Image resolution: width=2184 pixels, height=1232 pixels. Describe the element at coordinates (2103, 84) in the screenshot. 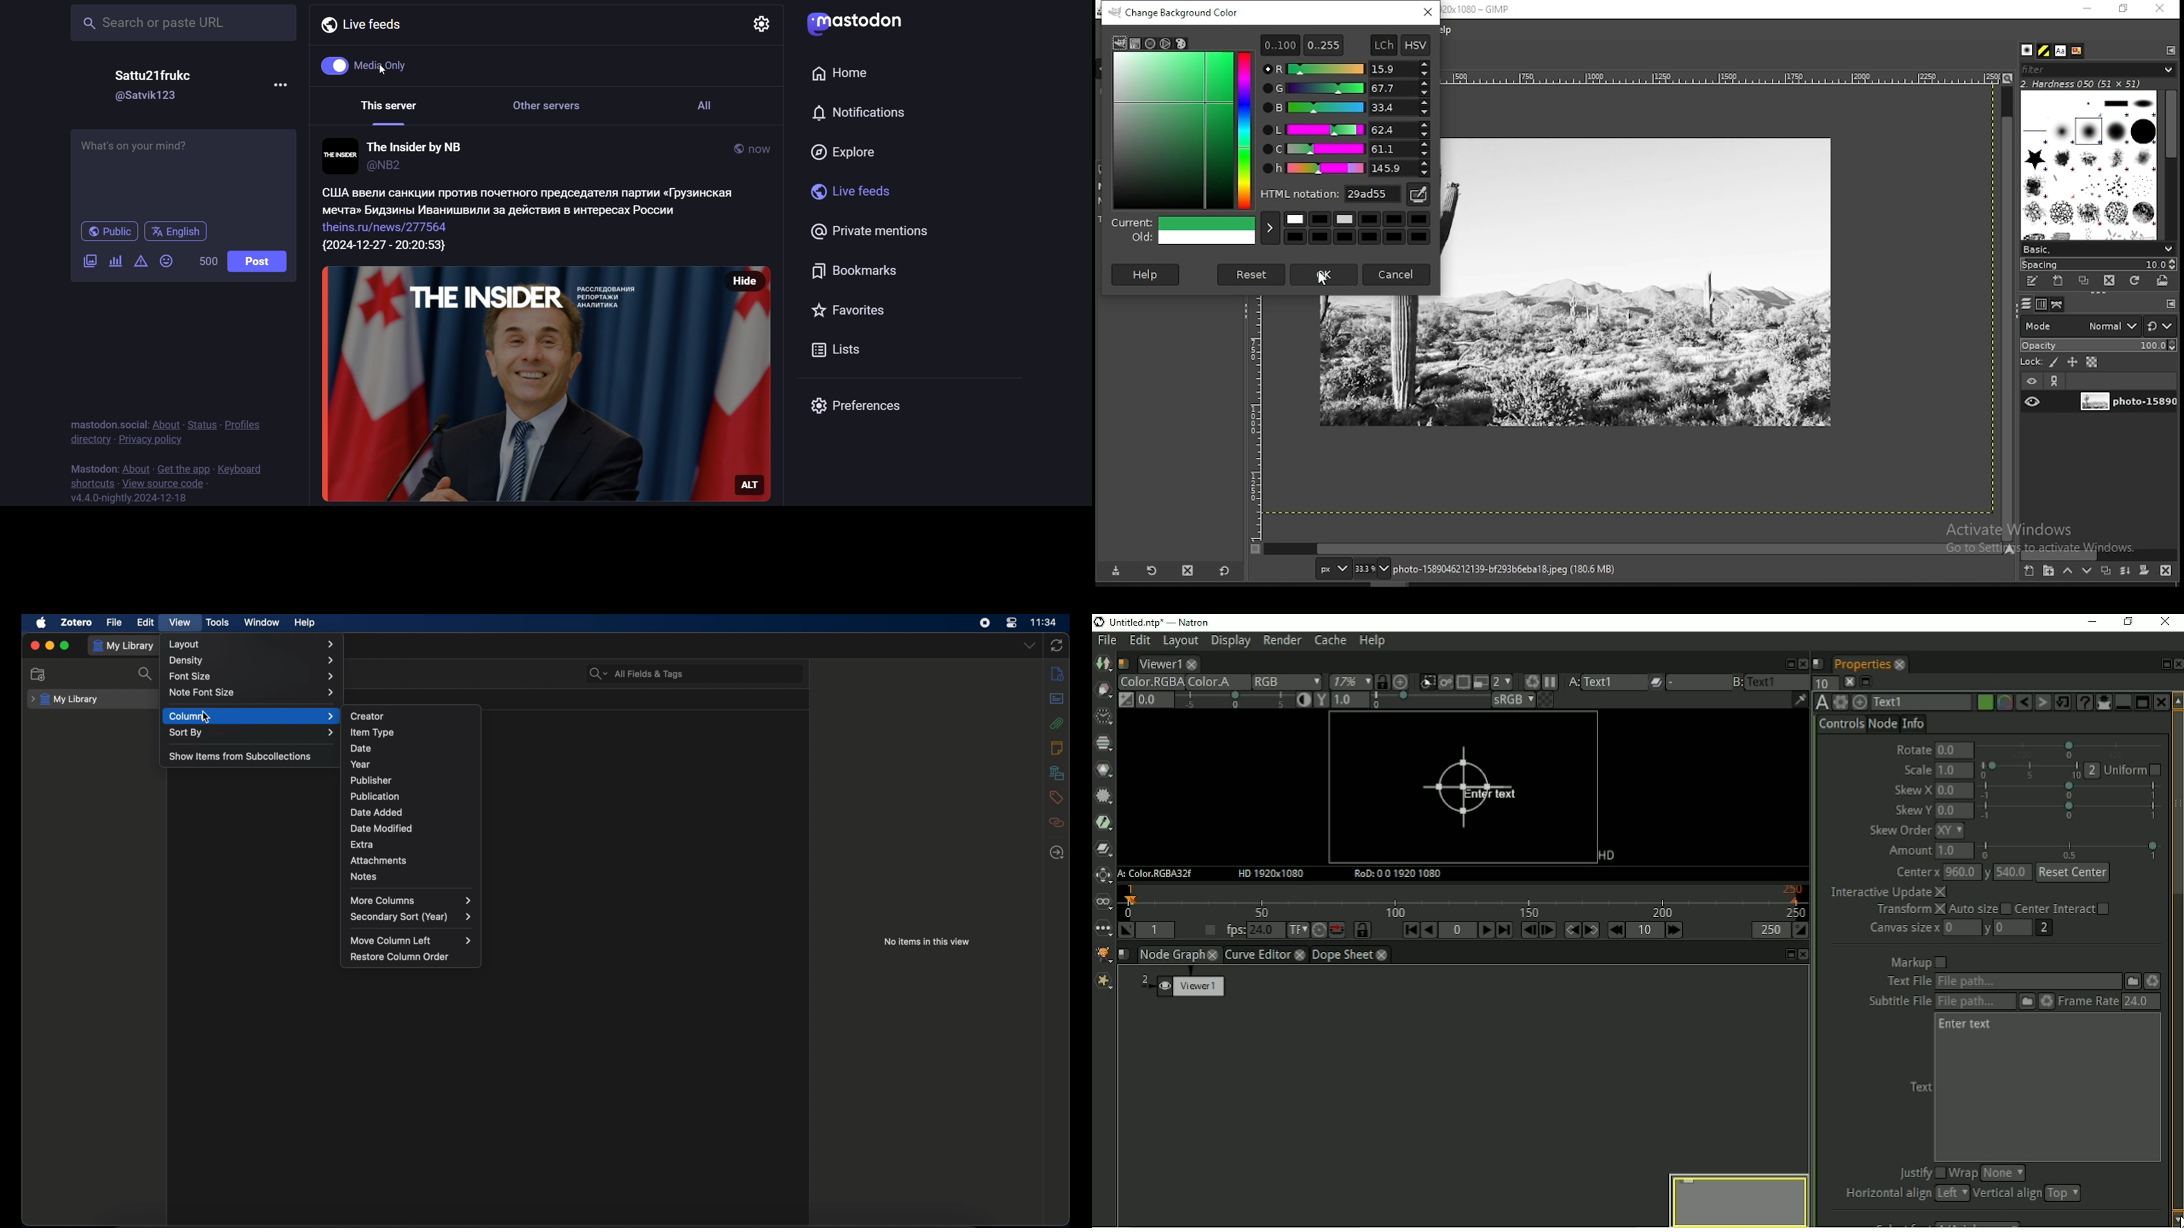

I see `hardness 050` at that location.